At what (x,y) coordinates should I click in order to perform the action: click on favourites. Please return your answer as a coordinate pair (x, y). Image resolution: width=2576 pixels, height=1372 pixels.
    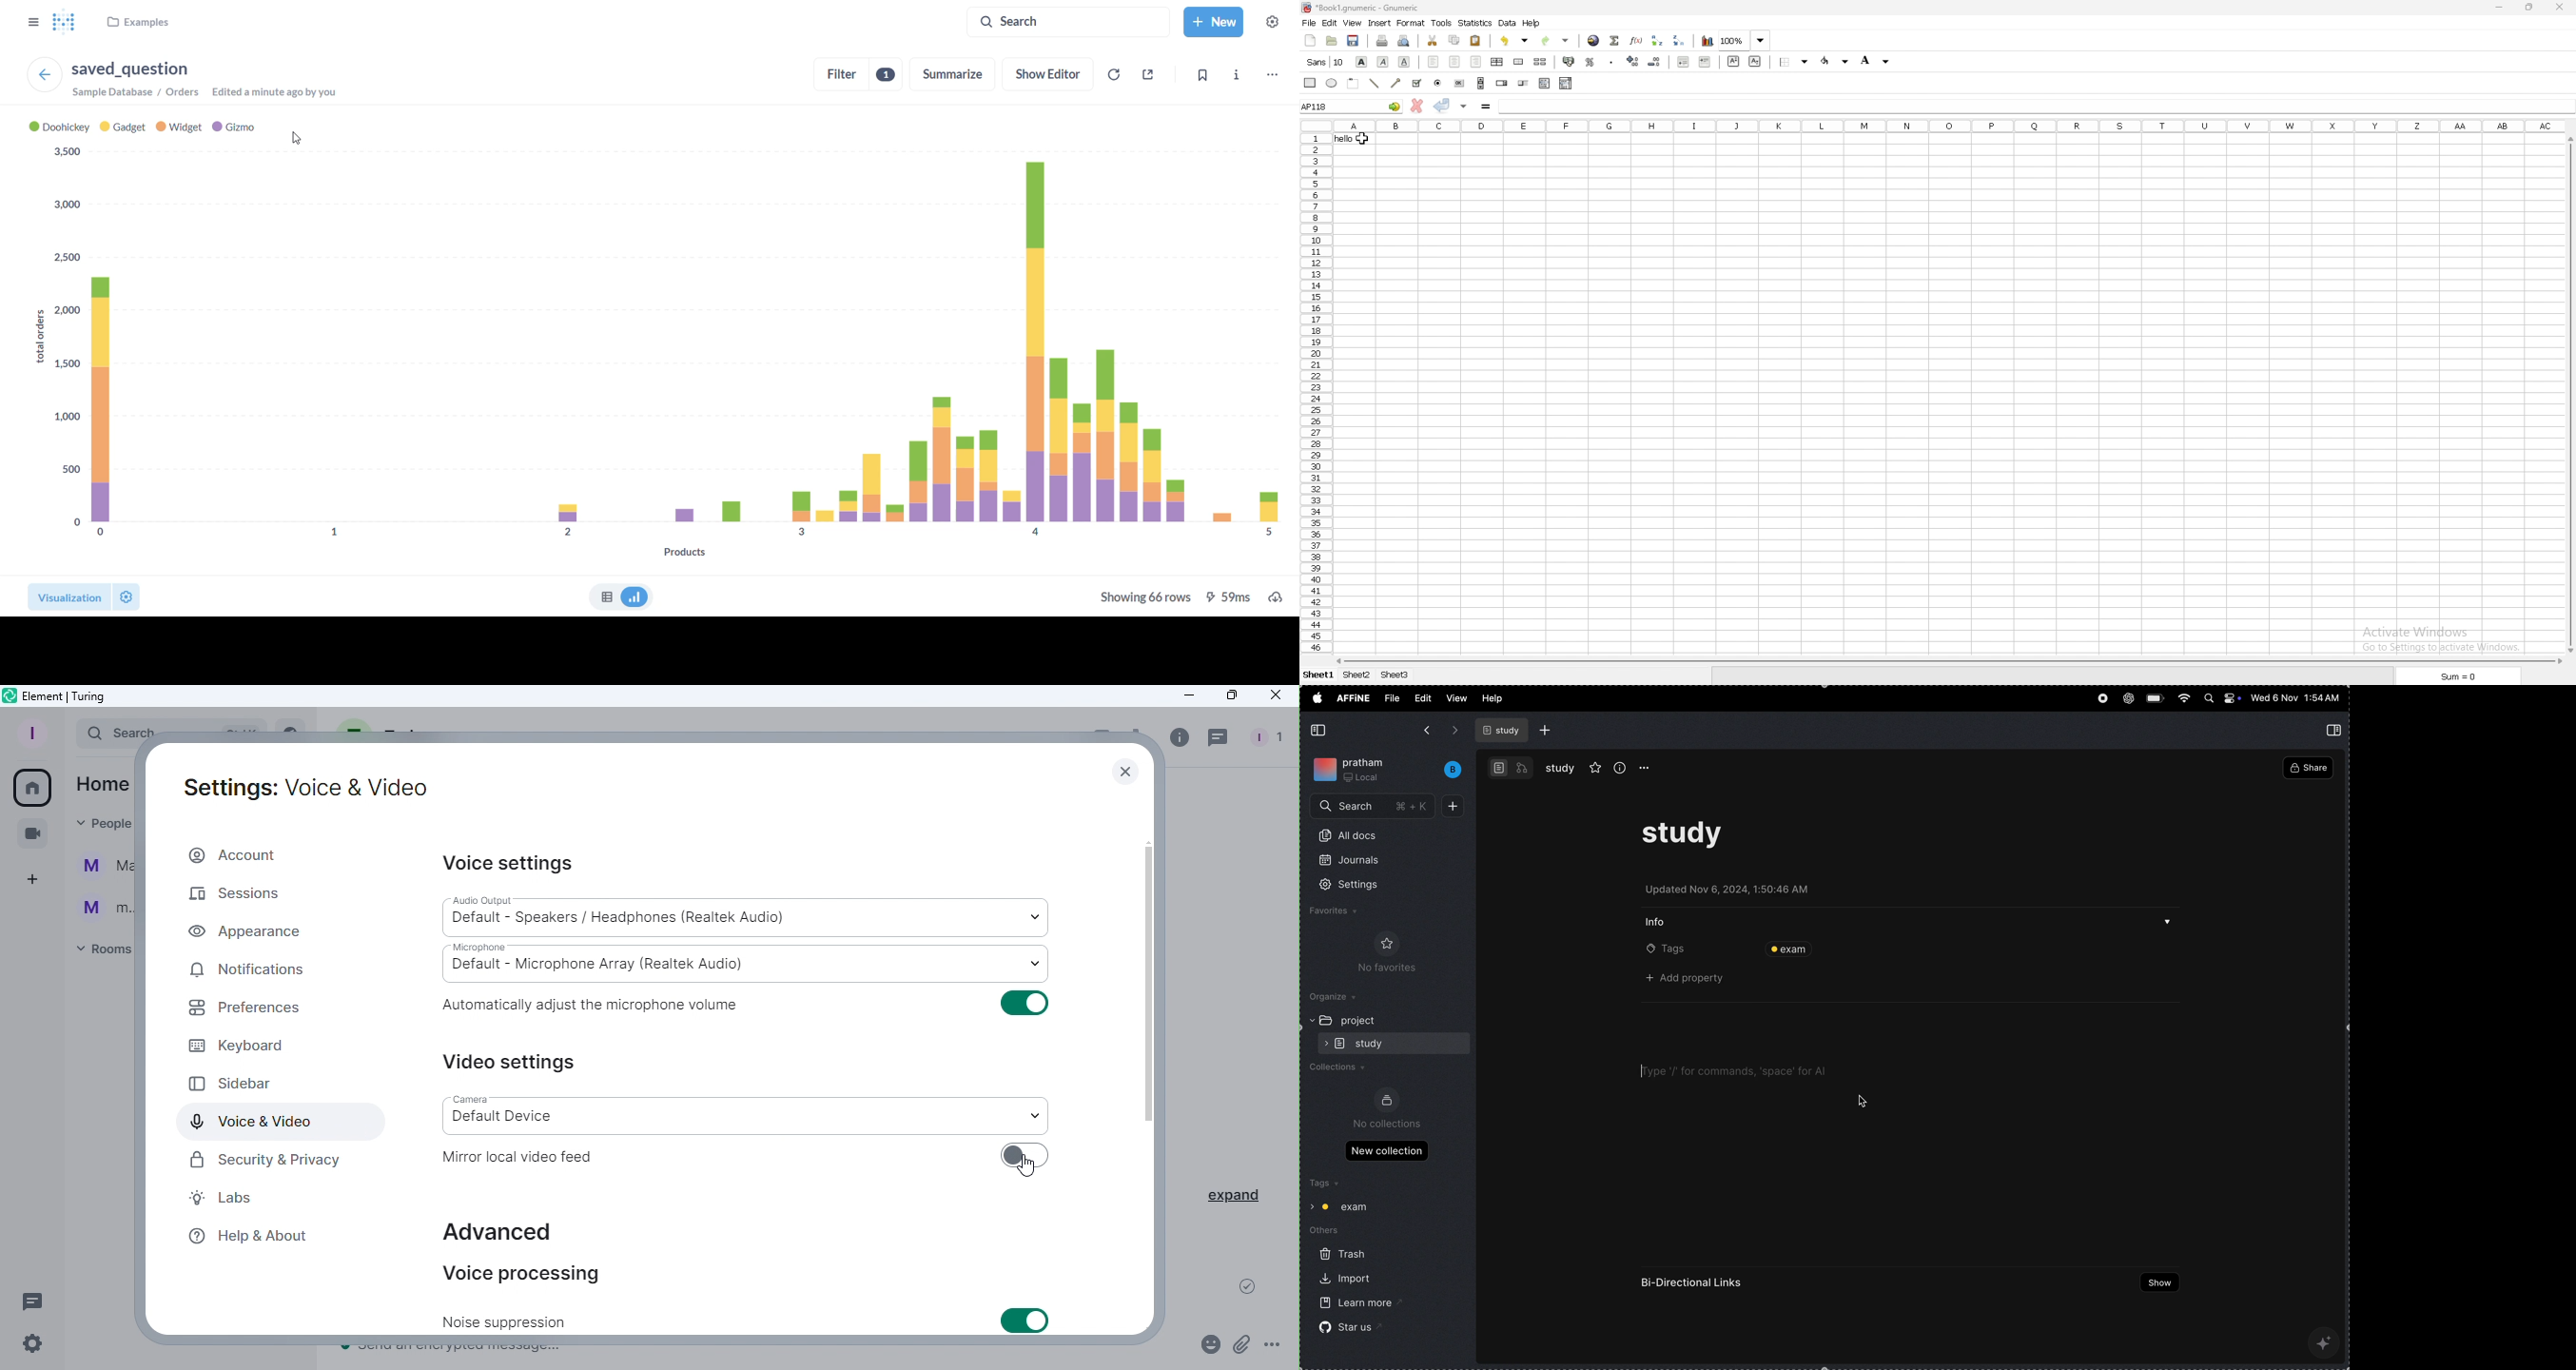
    Looking at the image, I should click on (1346, 912).